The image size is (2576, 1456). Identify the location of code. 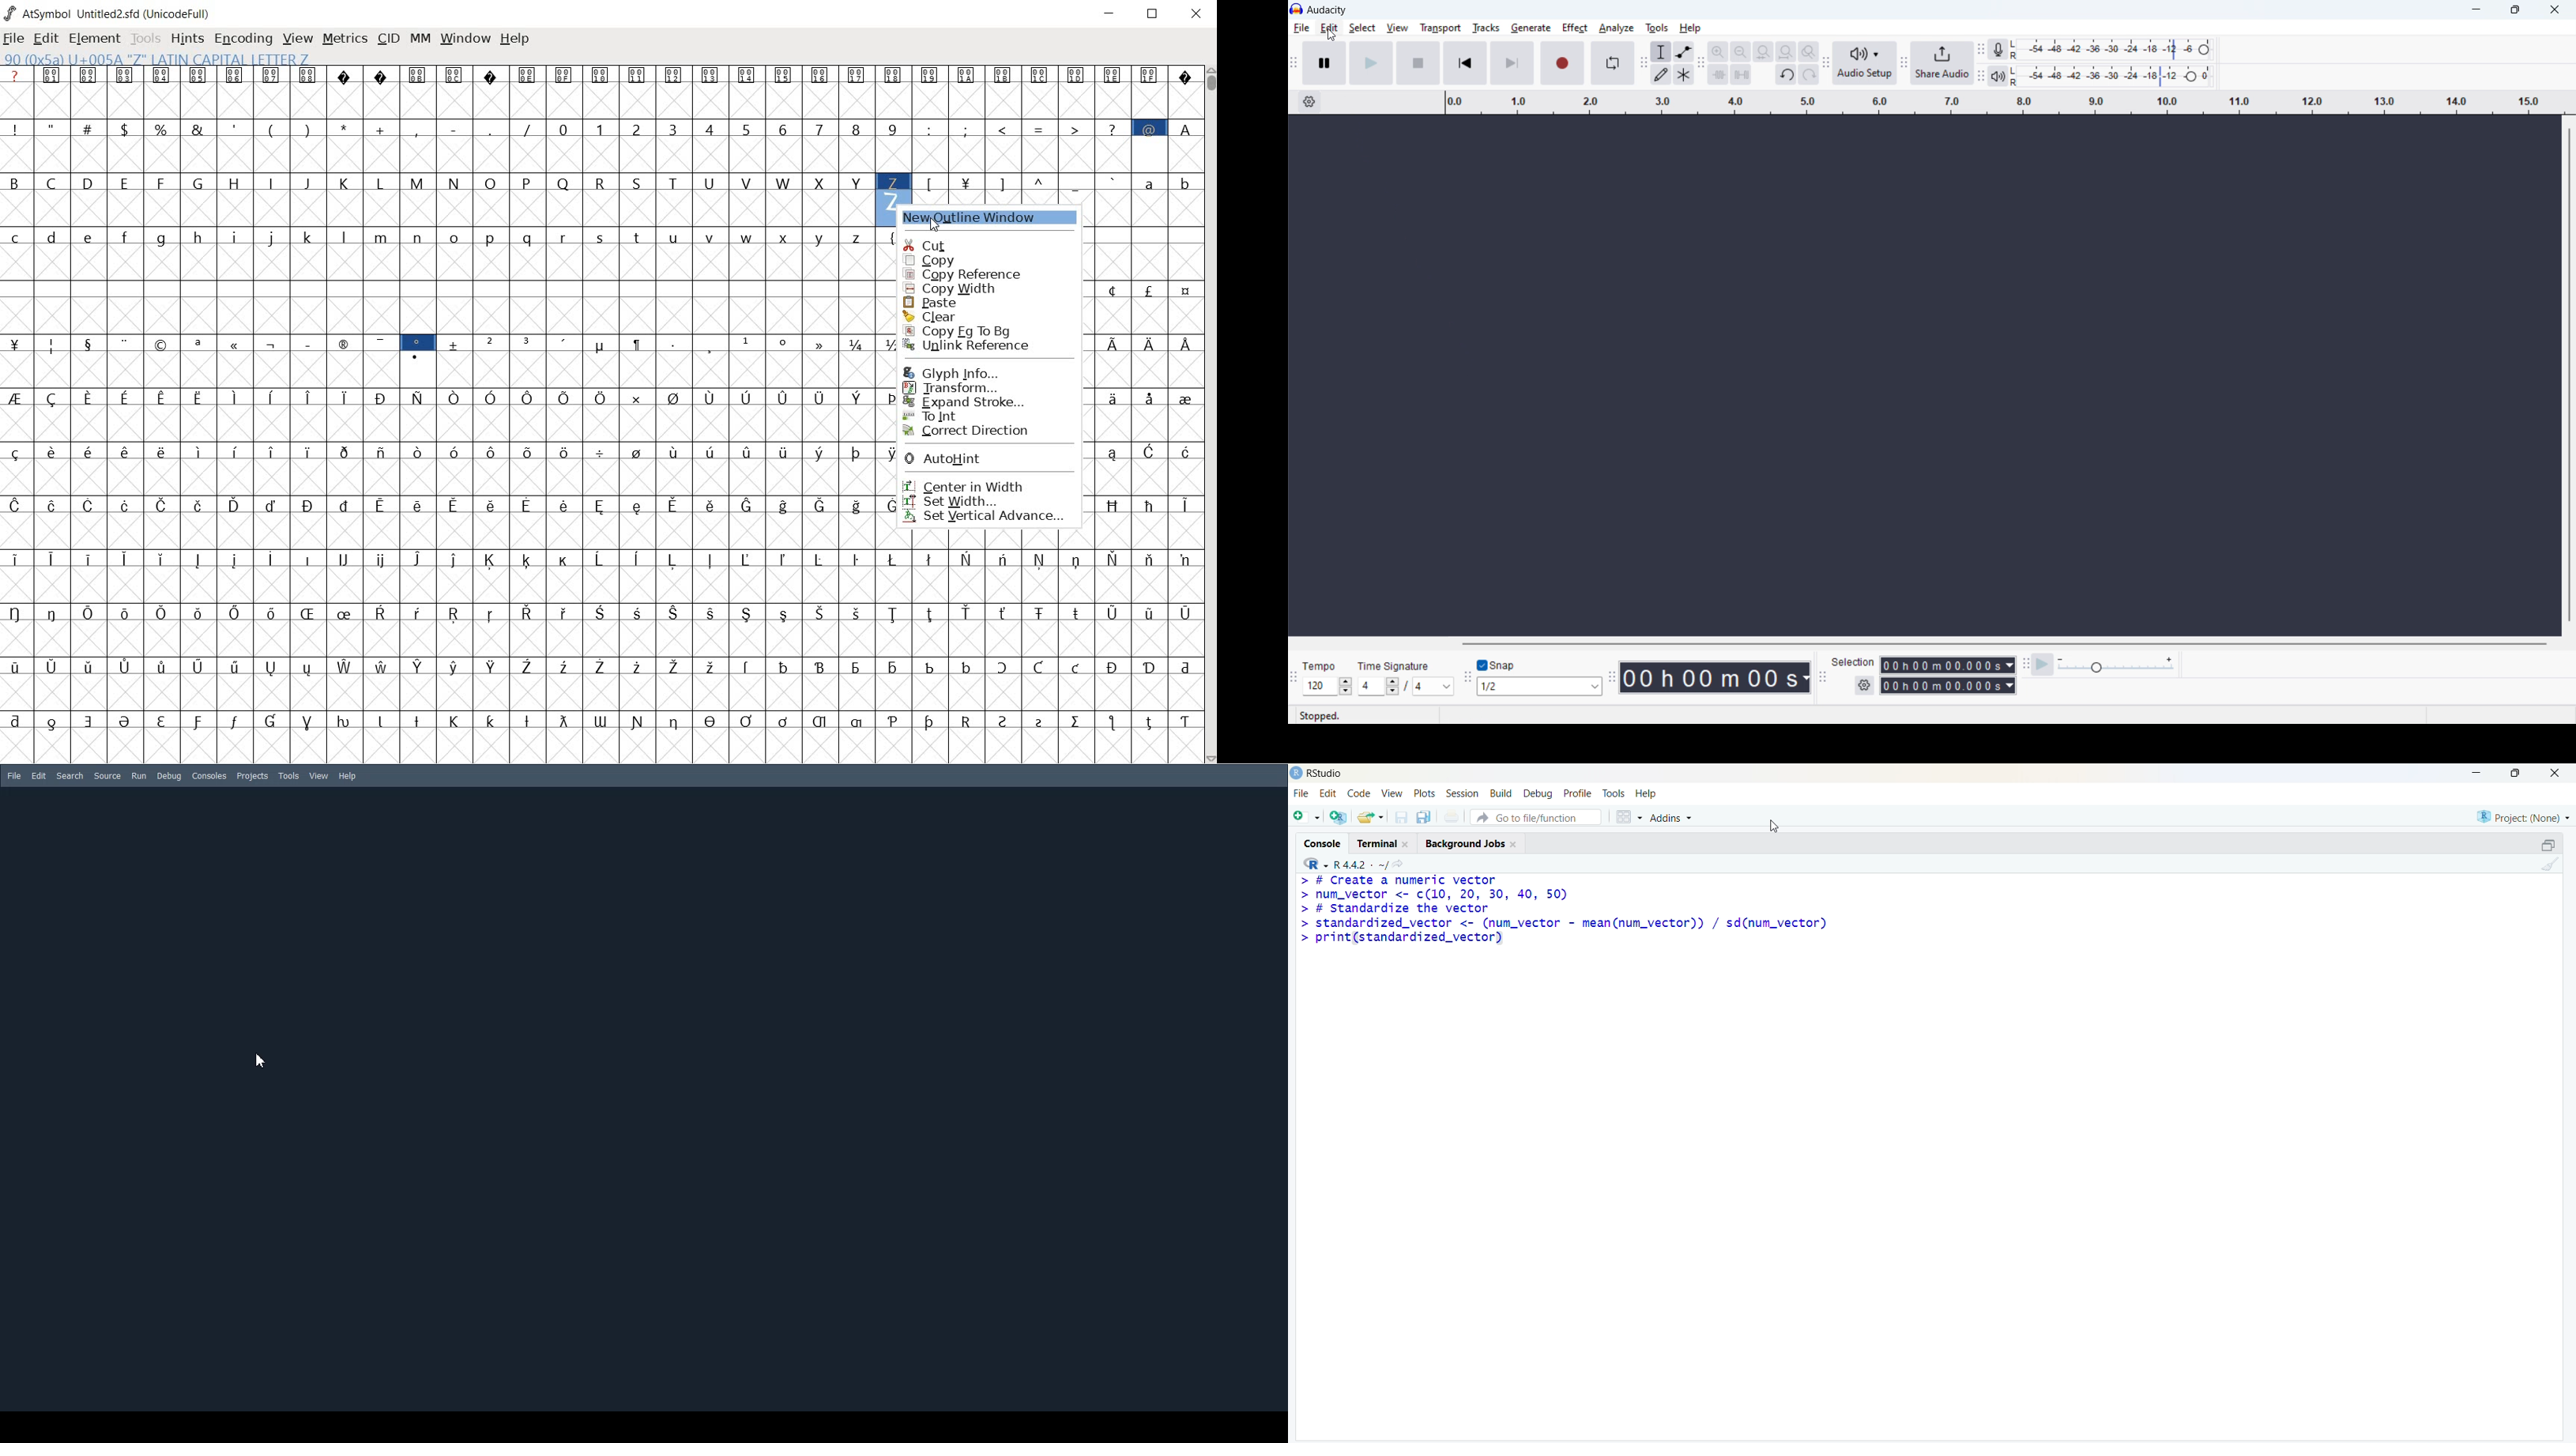
(1359, 794).